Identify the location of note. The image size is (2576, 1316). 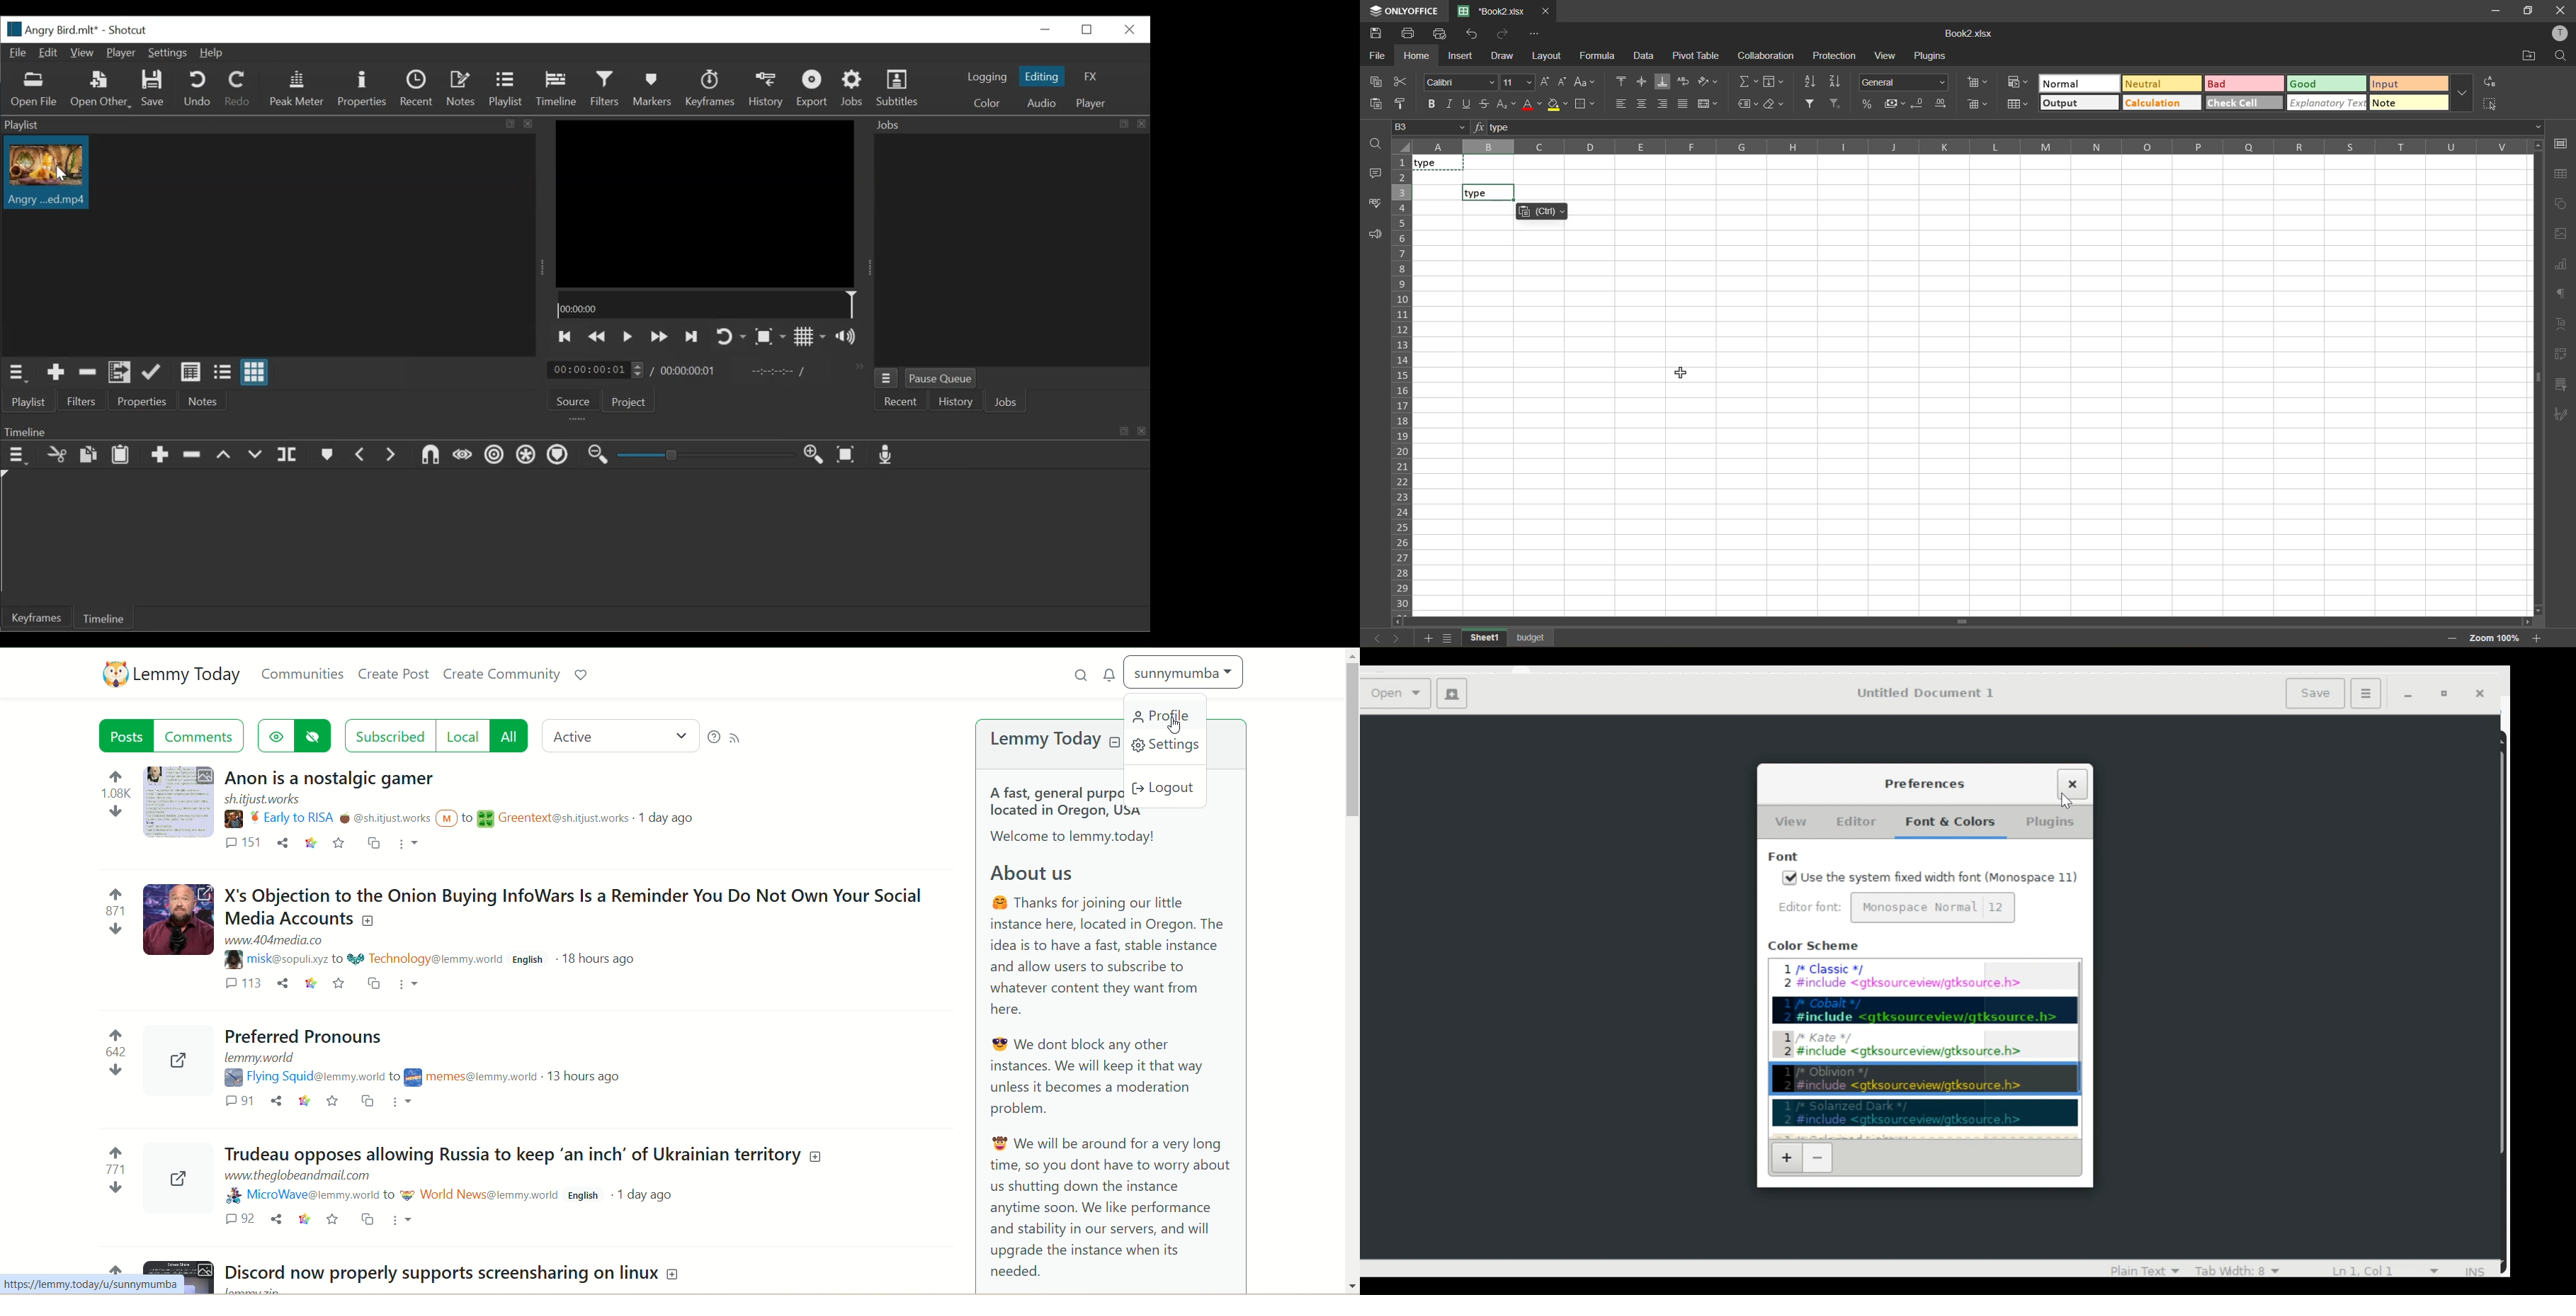
(2409, 103).